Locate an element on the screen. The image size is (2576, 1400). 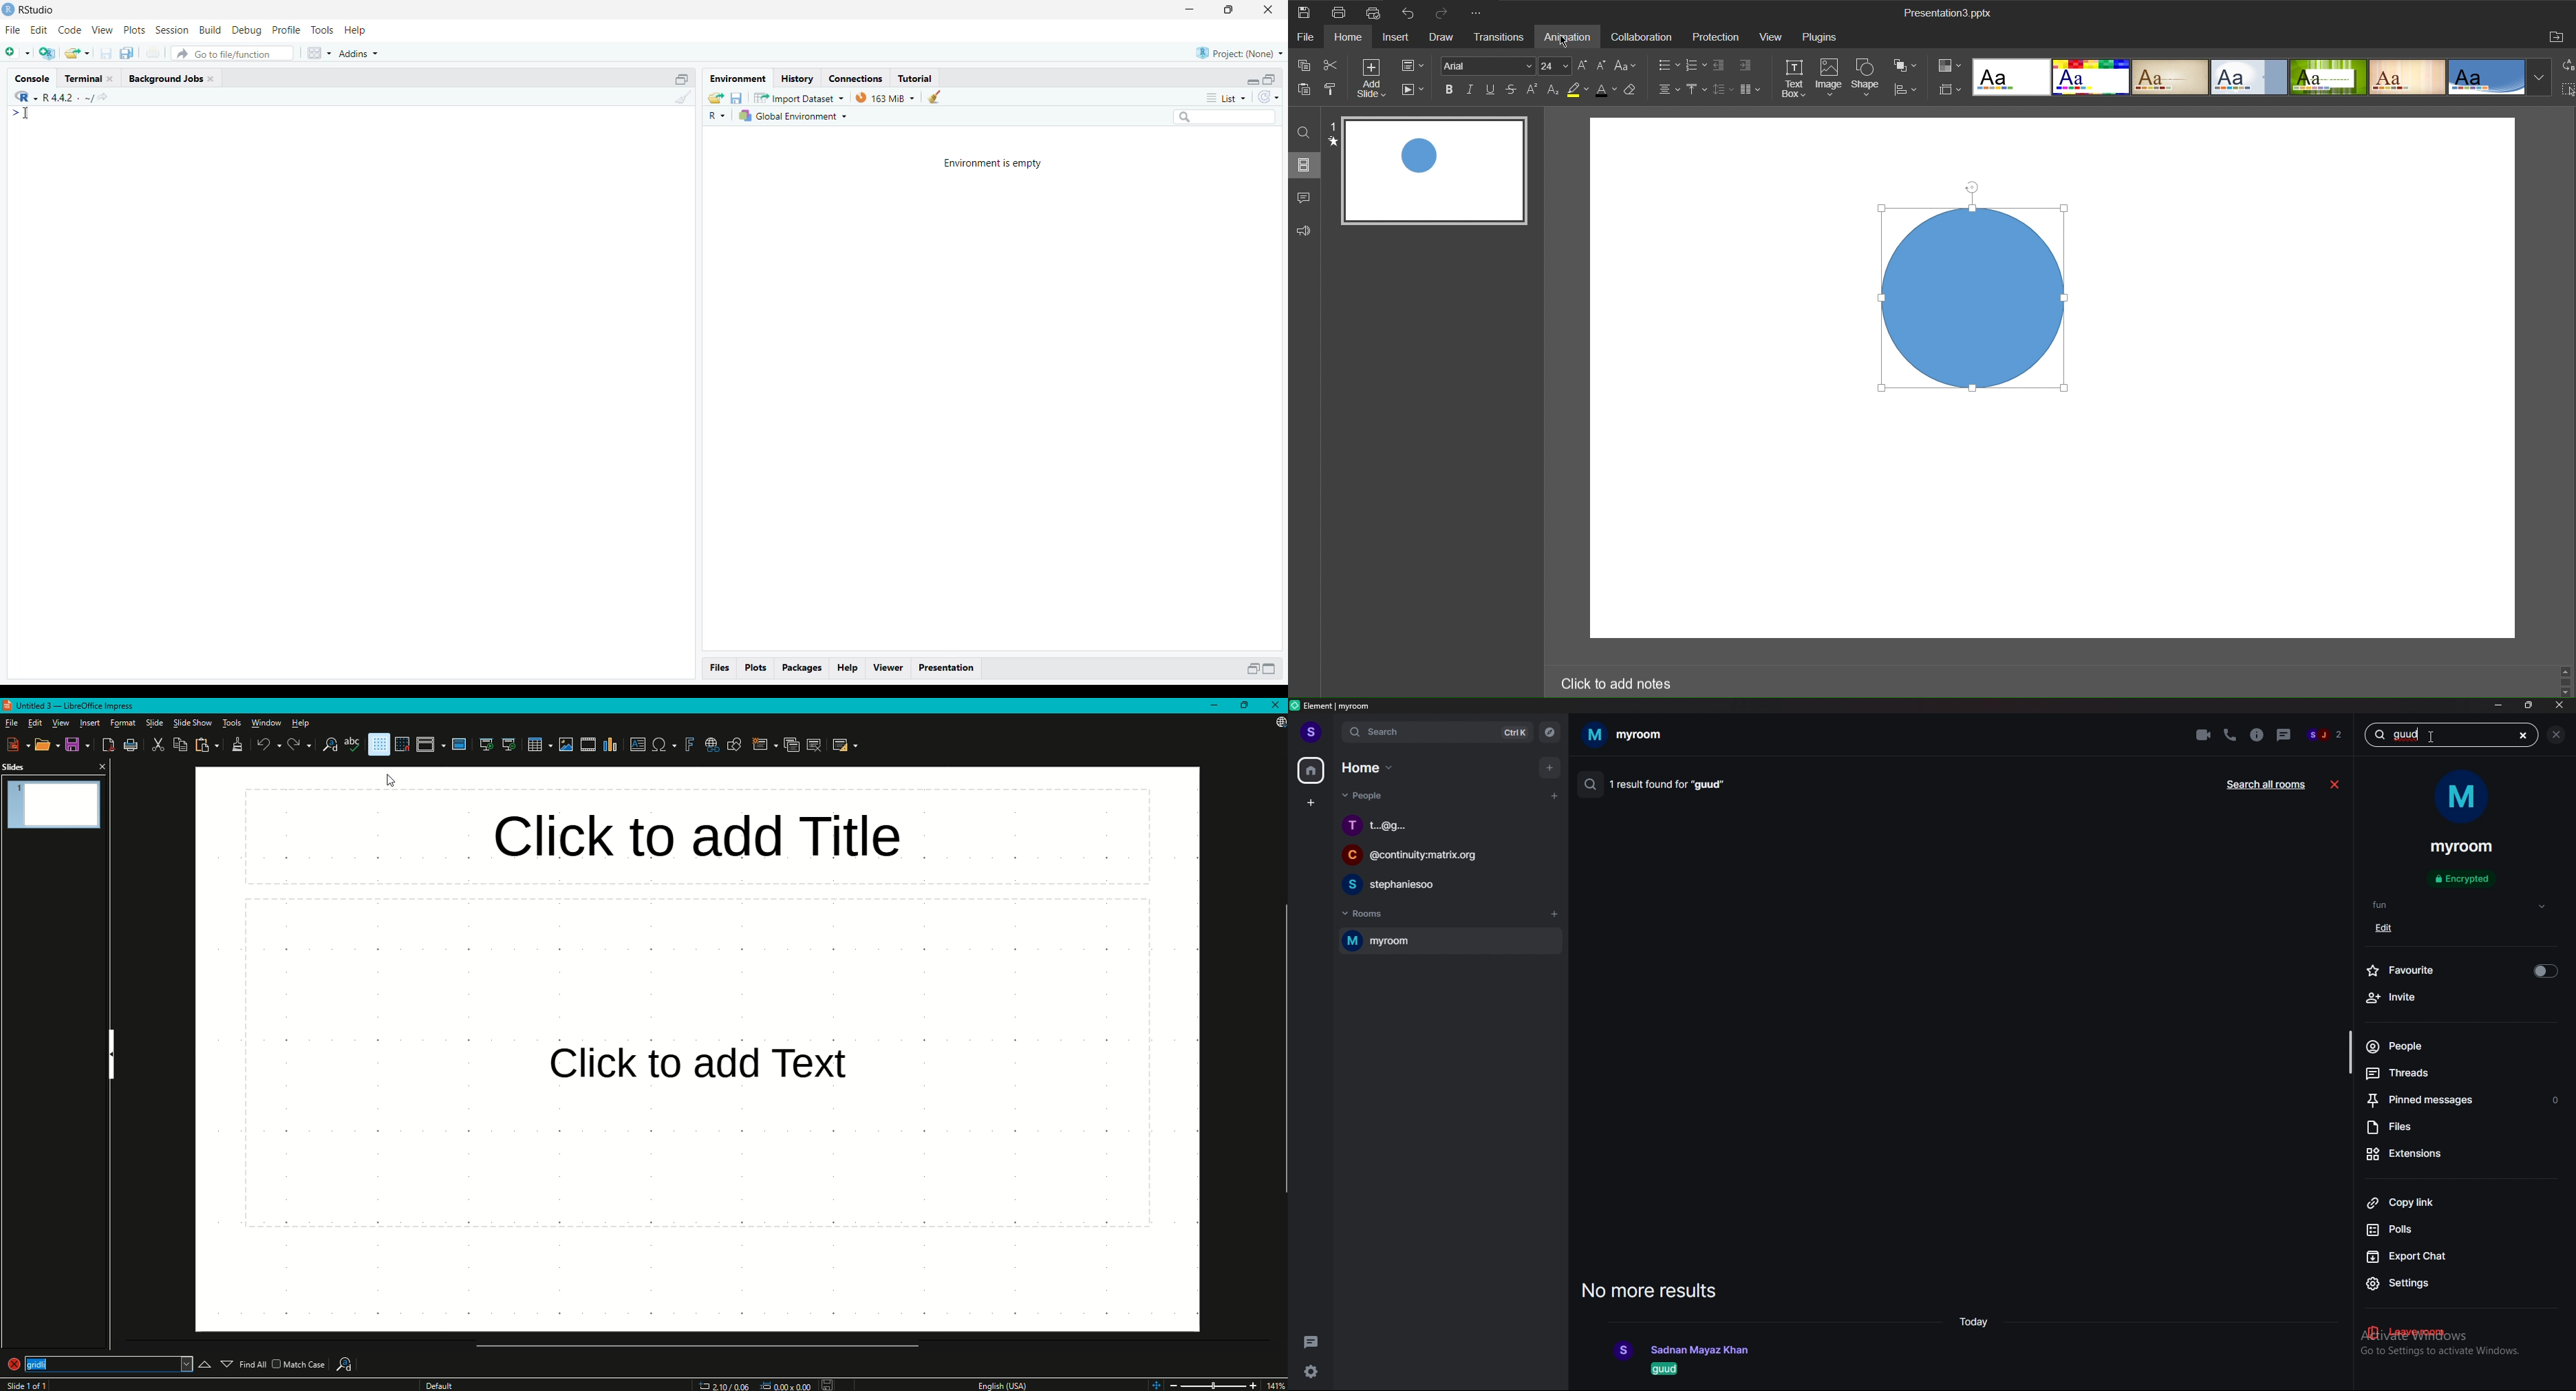
Insert is located at coordinates (1399, 37).